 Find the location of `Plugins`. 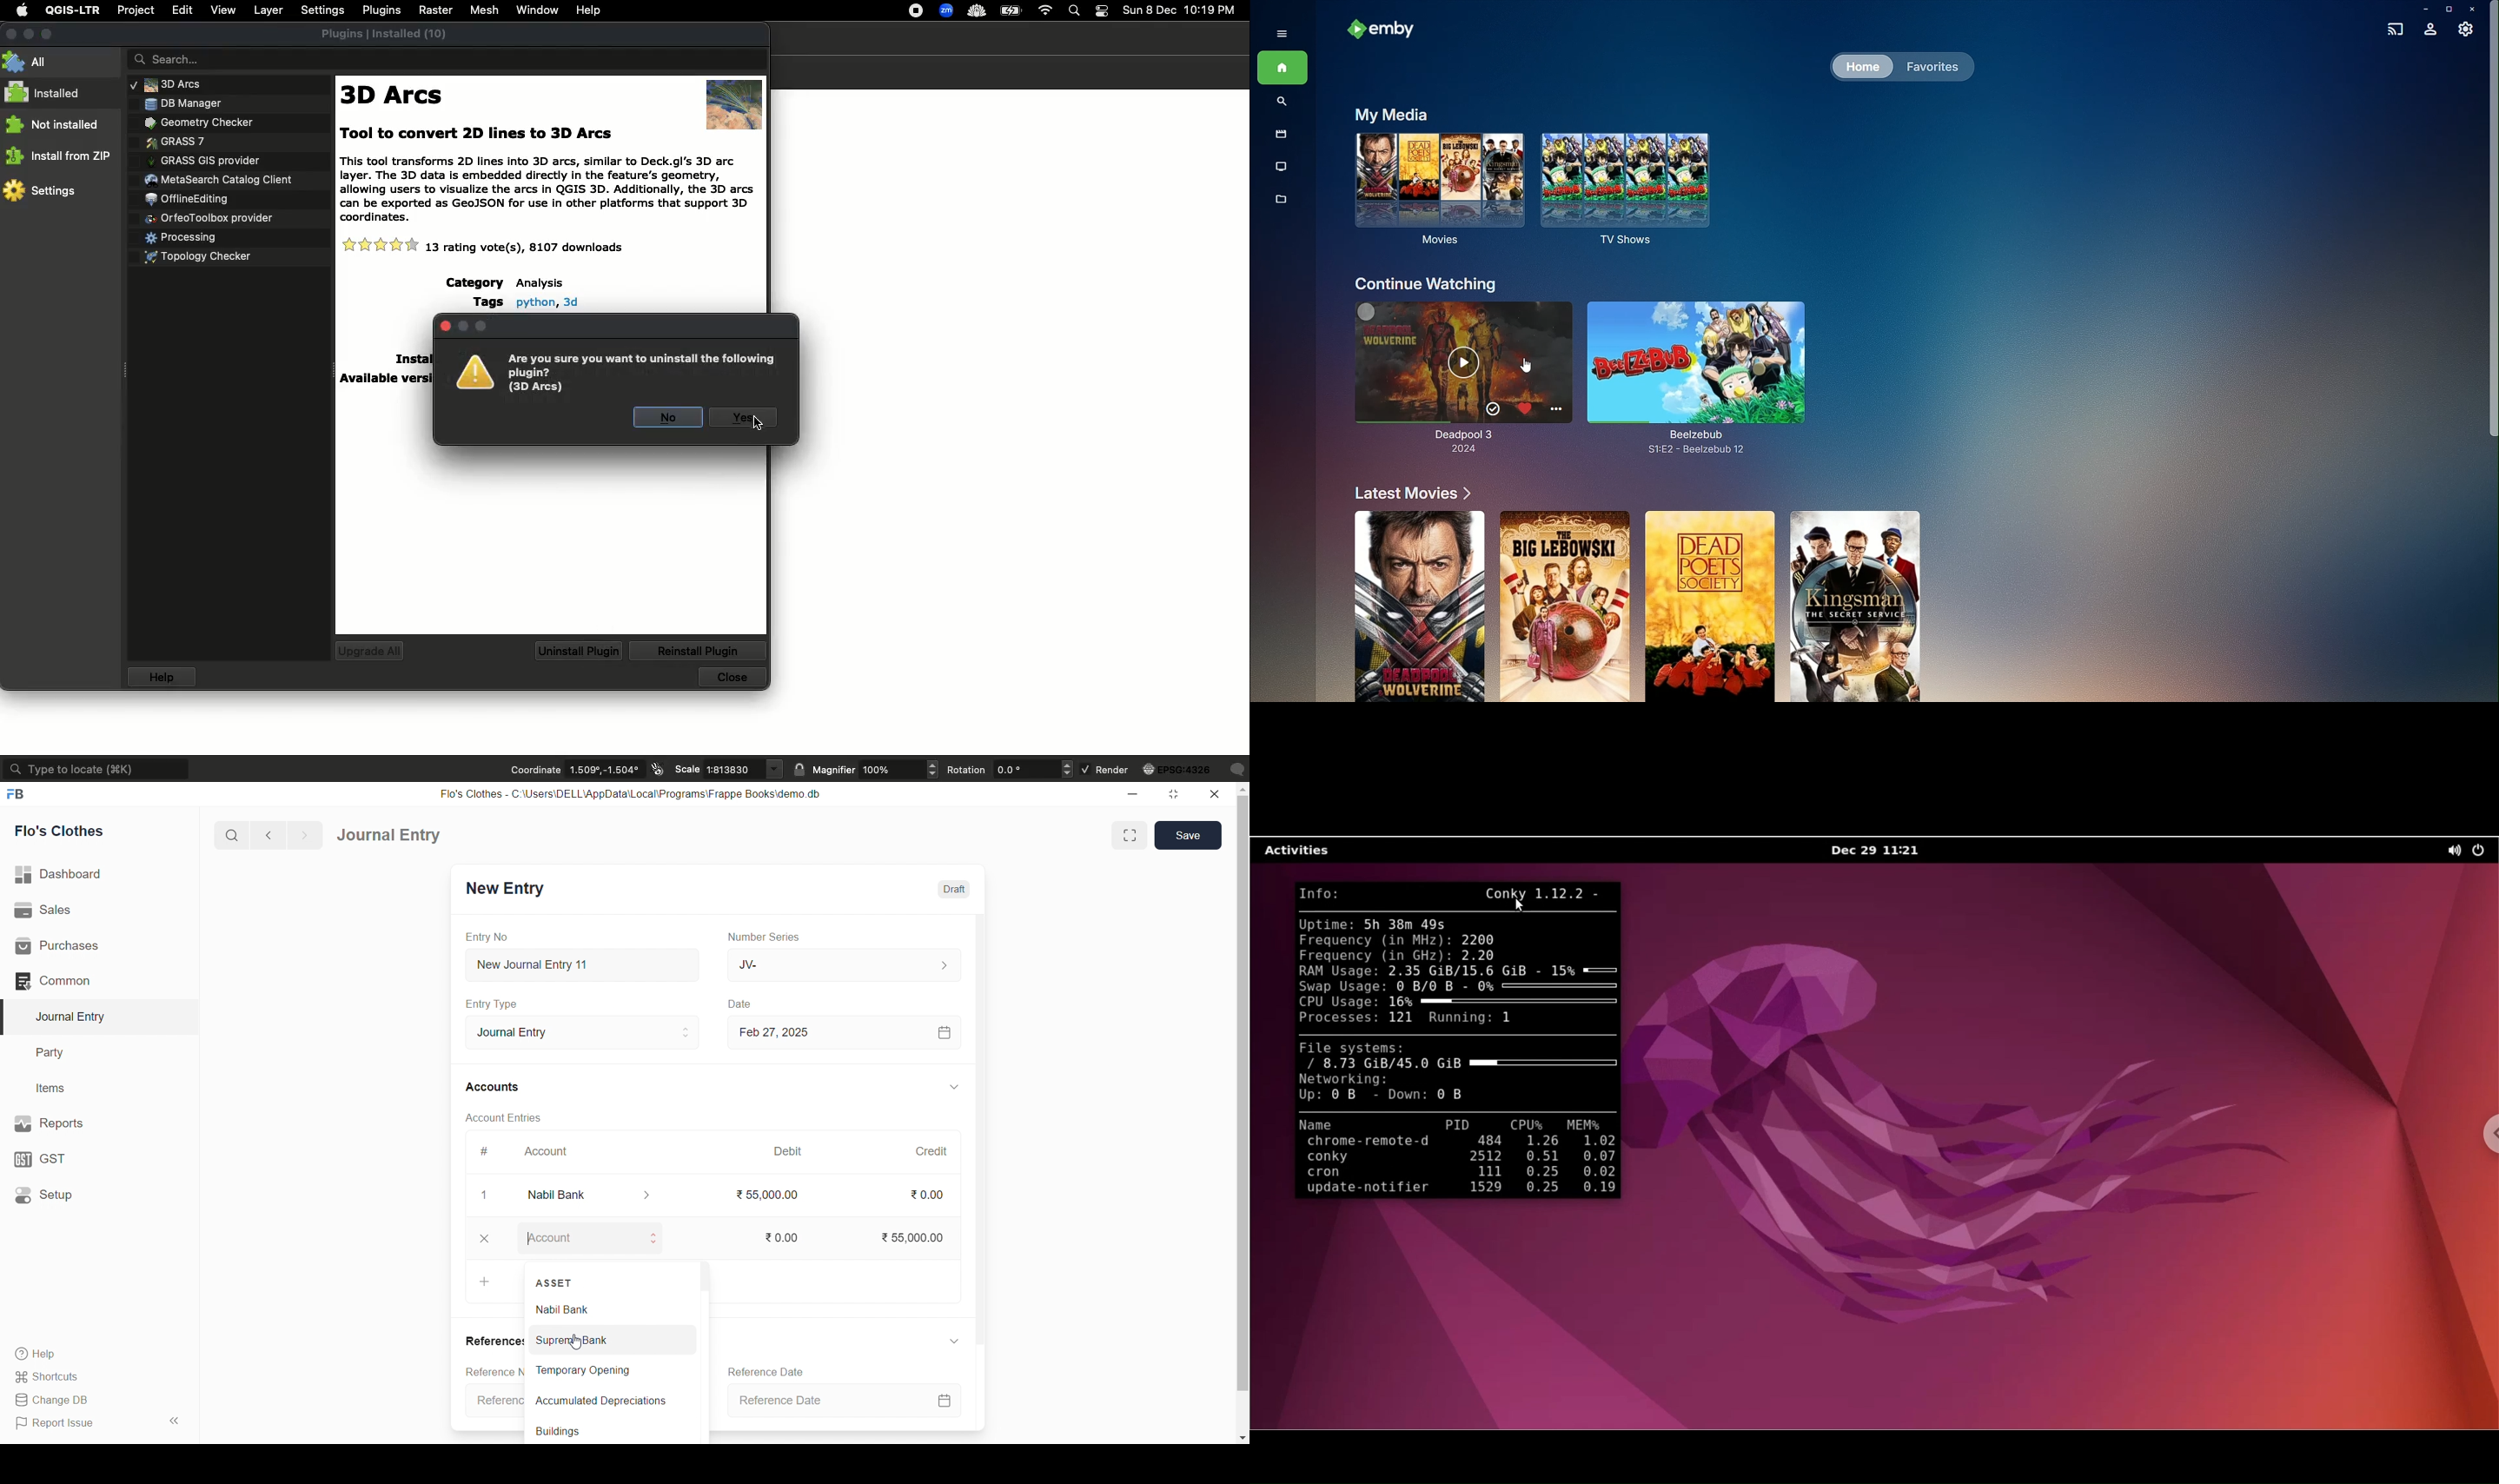

Plugins is located at coordinates (381, 10).